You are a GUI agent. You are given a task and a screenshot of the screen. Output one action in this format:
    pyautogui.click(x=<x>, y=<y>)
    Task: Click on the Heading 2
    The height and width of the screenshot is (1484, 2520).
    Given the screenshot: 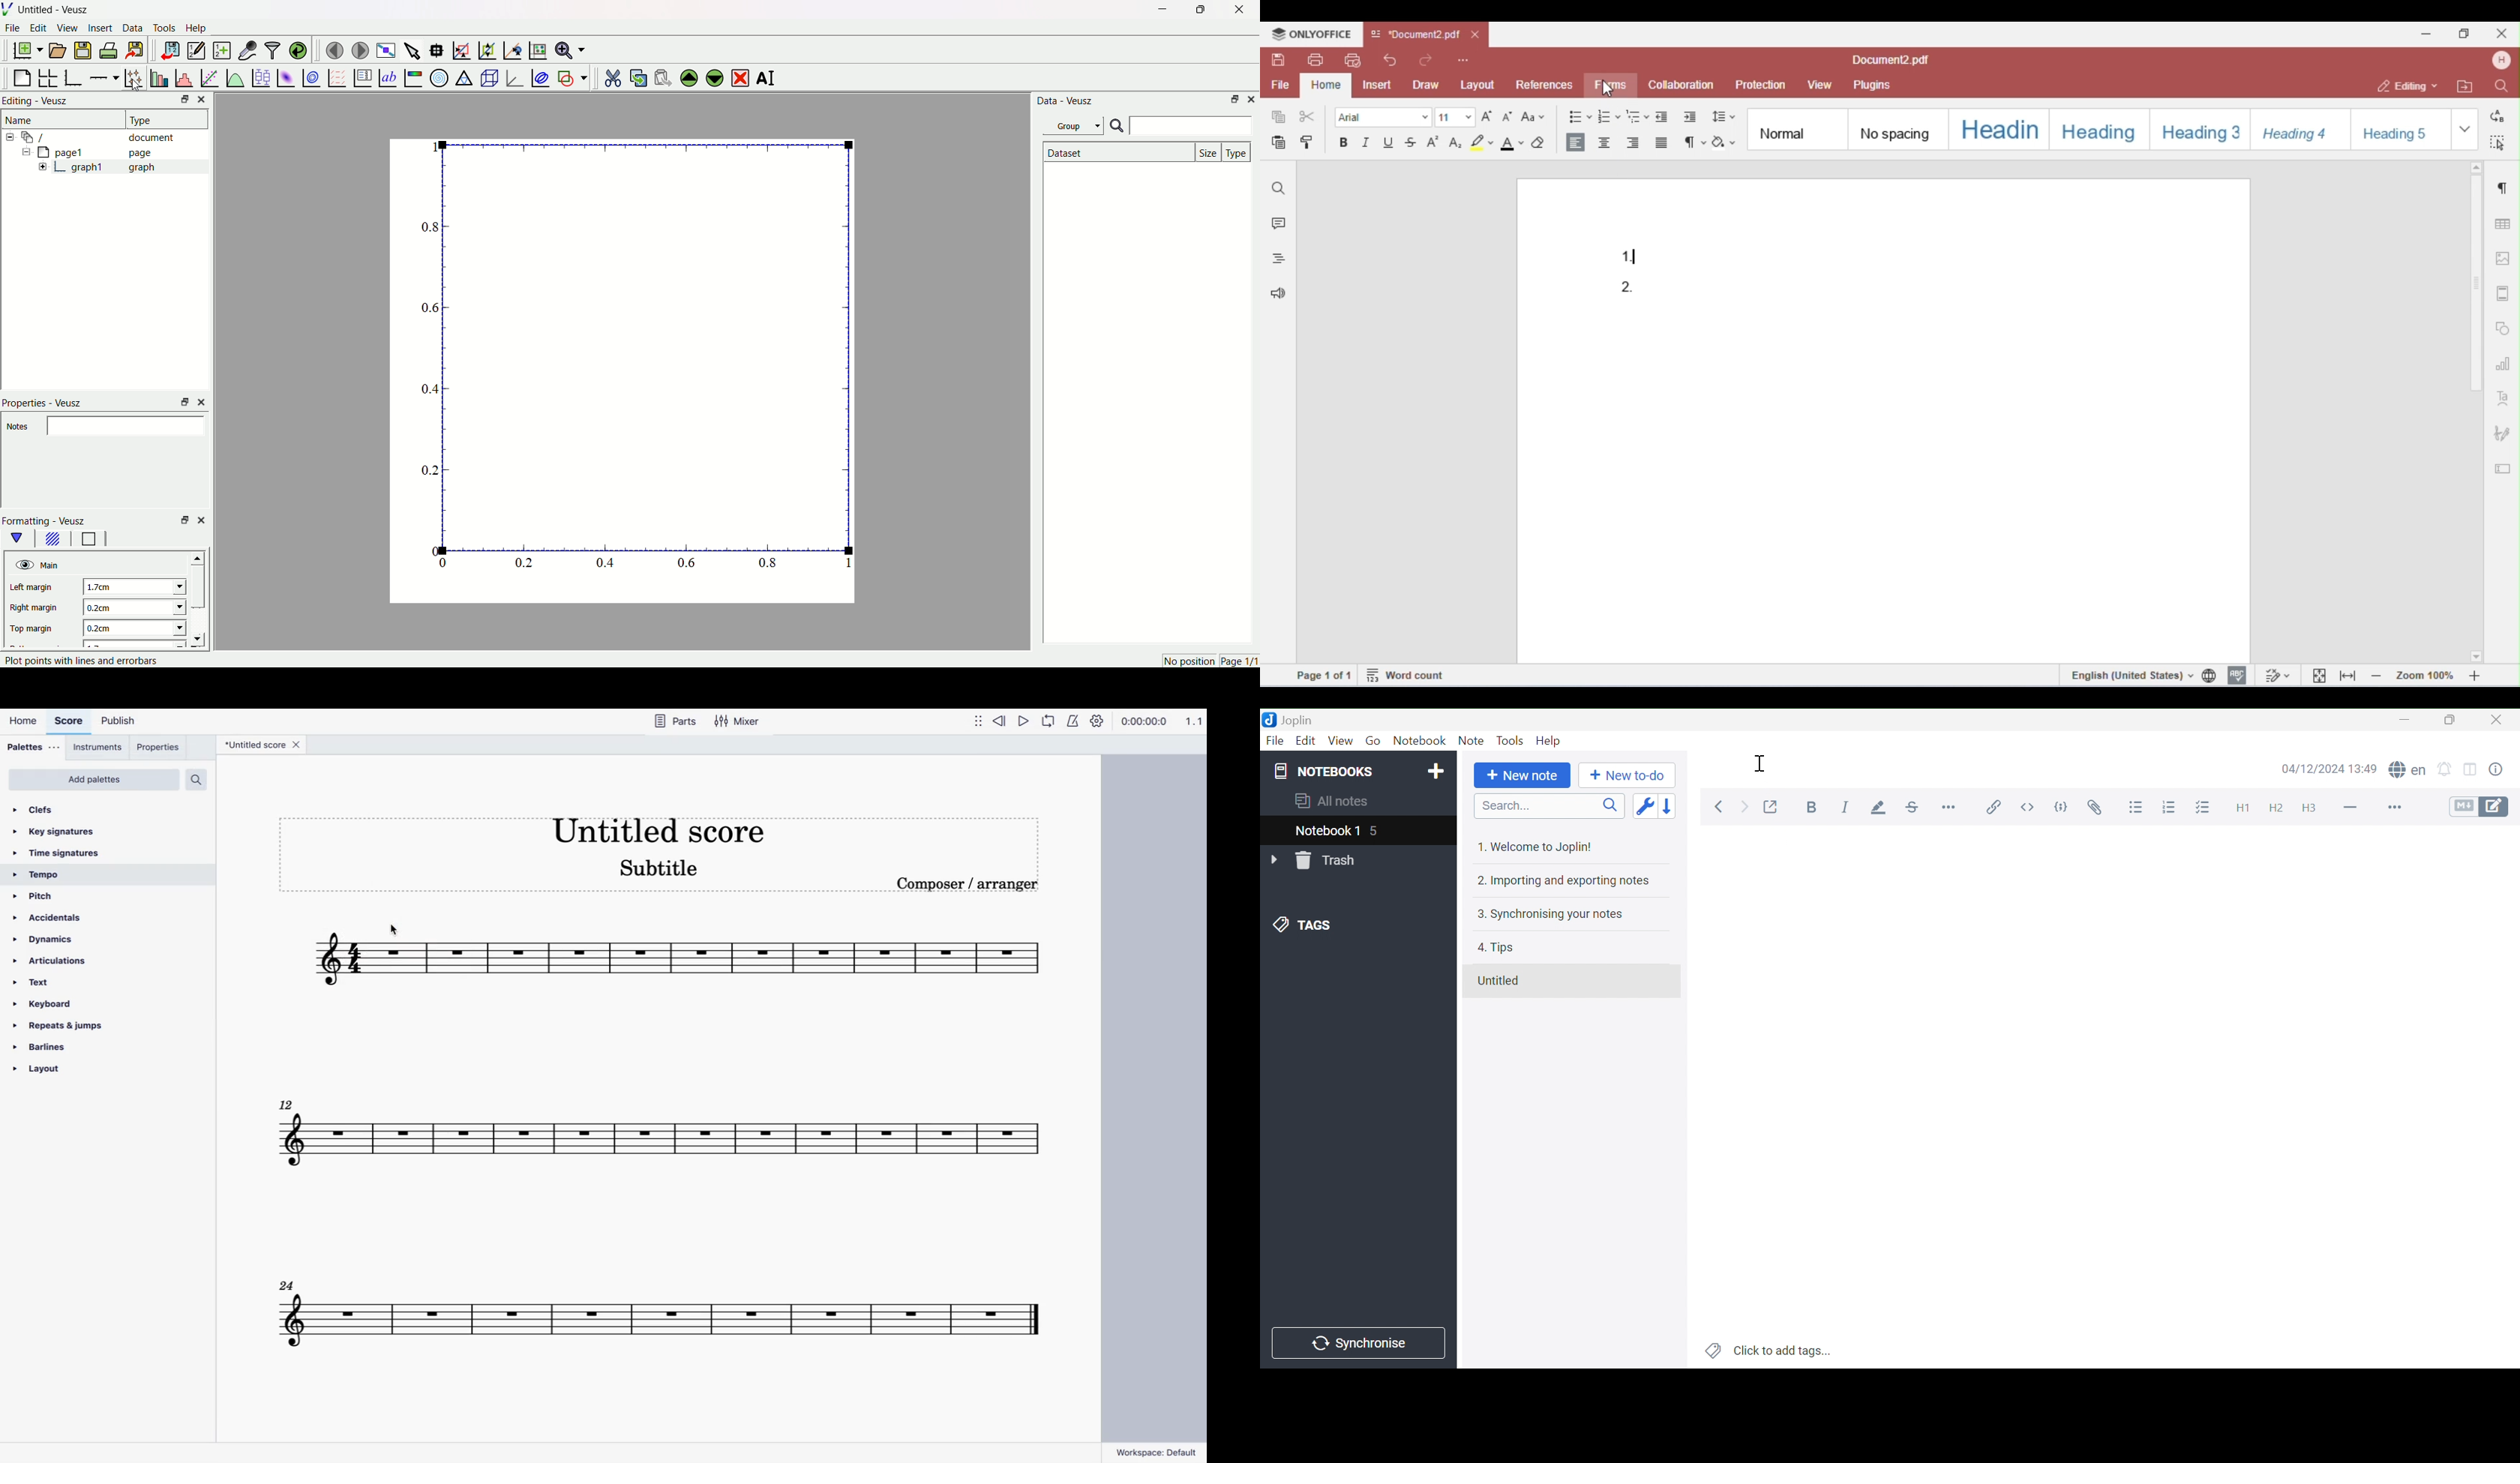 What is the action you would take?
    pyautogui.click(x=2275, y=806)
    